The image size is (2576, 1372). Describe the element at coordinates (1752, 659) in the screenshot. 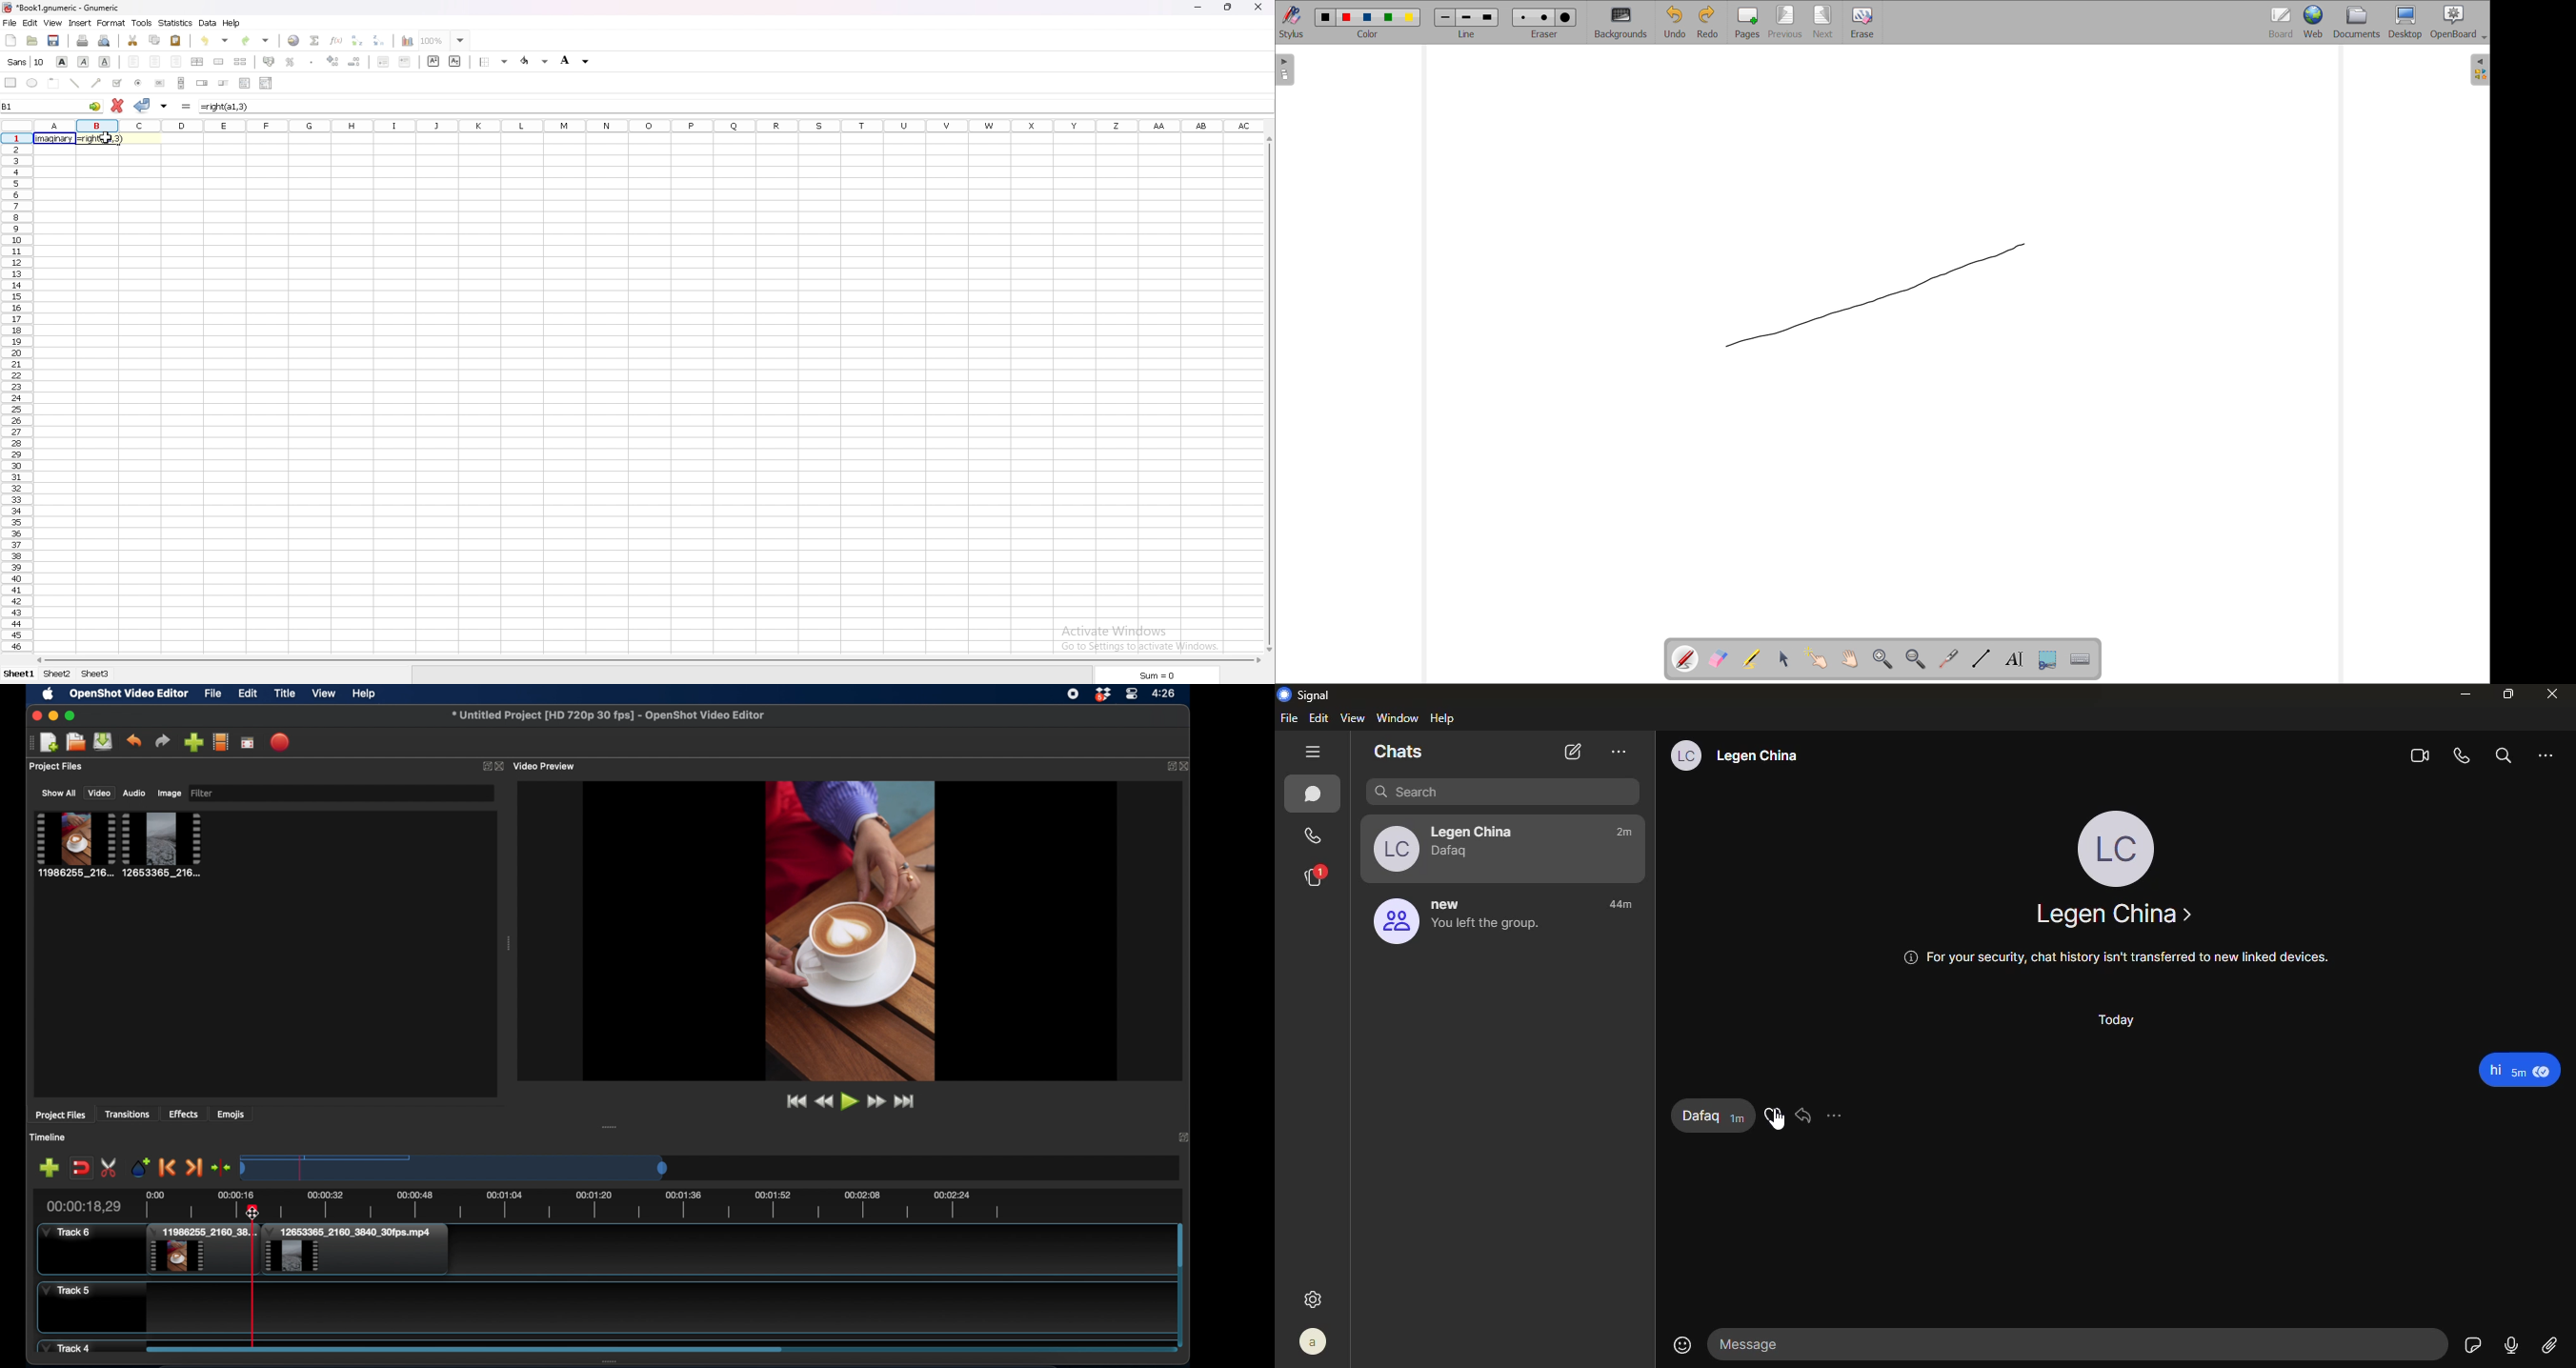

I see `highlights` at that location.